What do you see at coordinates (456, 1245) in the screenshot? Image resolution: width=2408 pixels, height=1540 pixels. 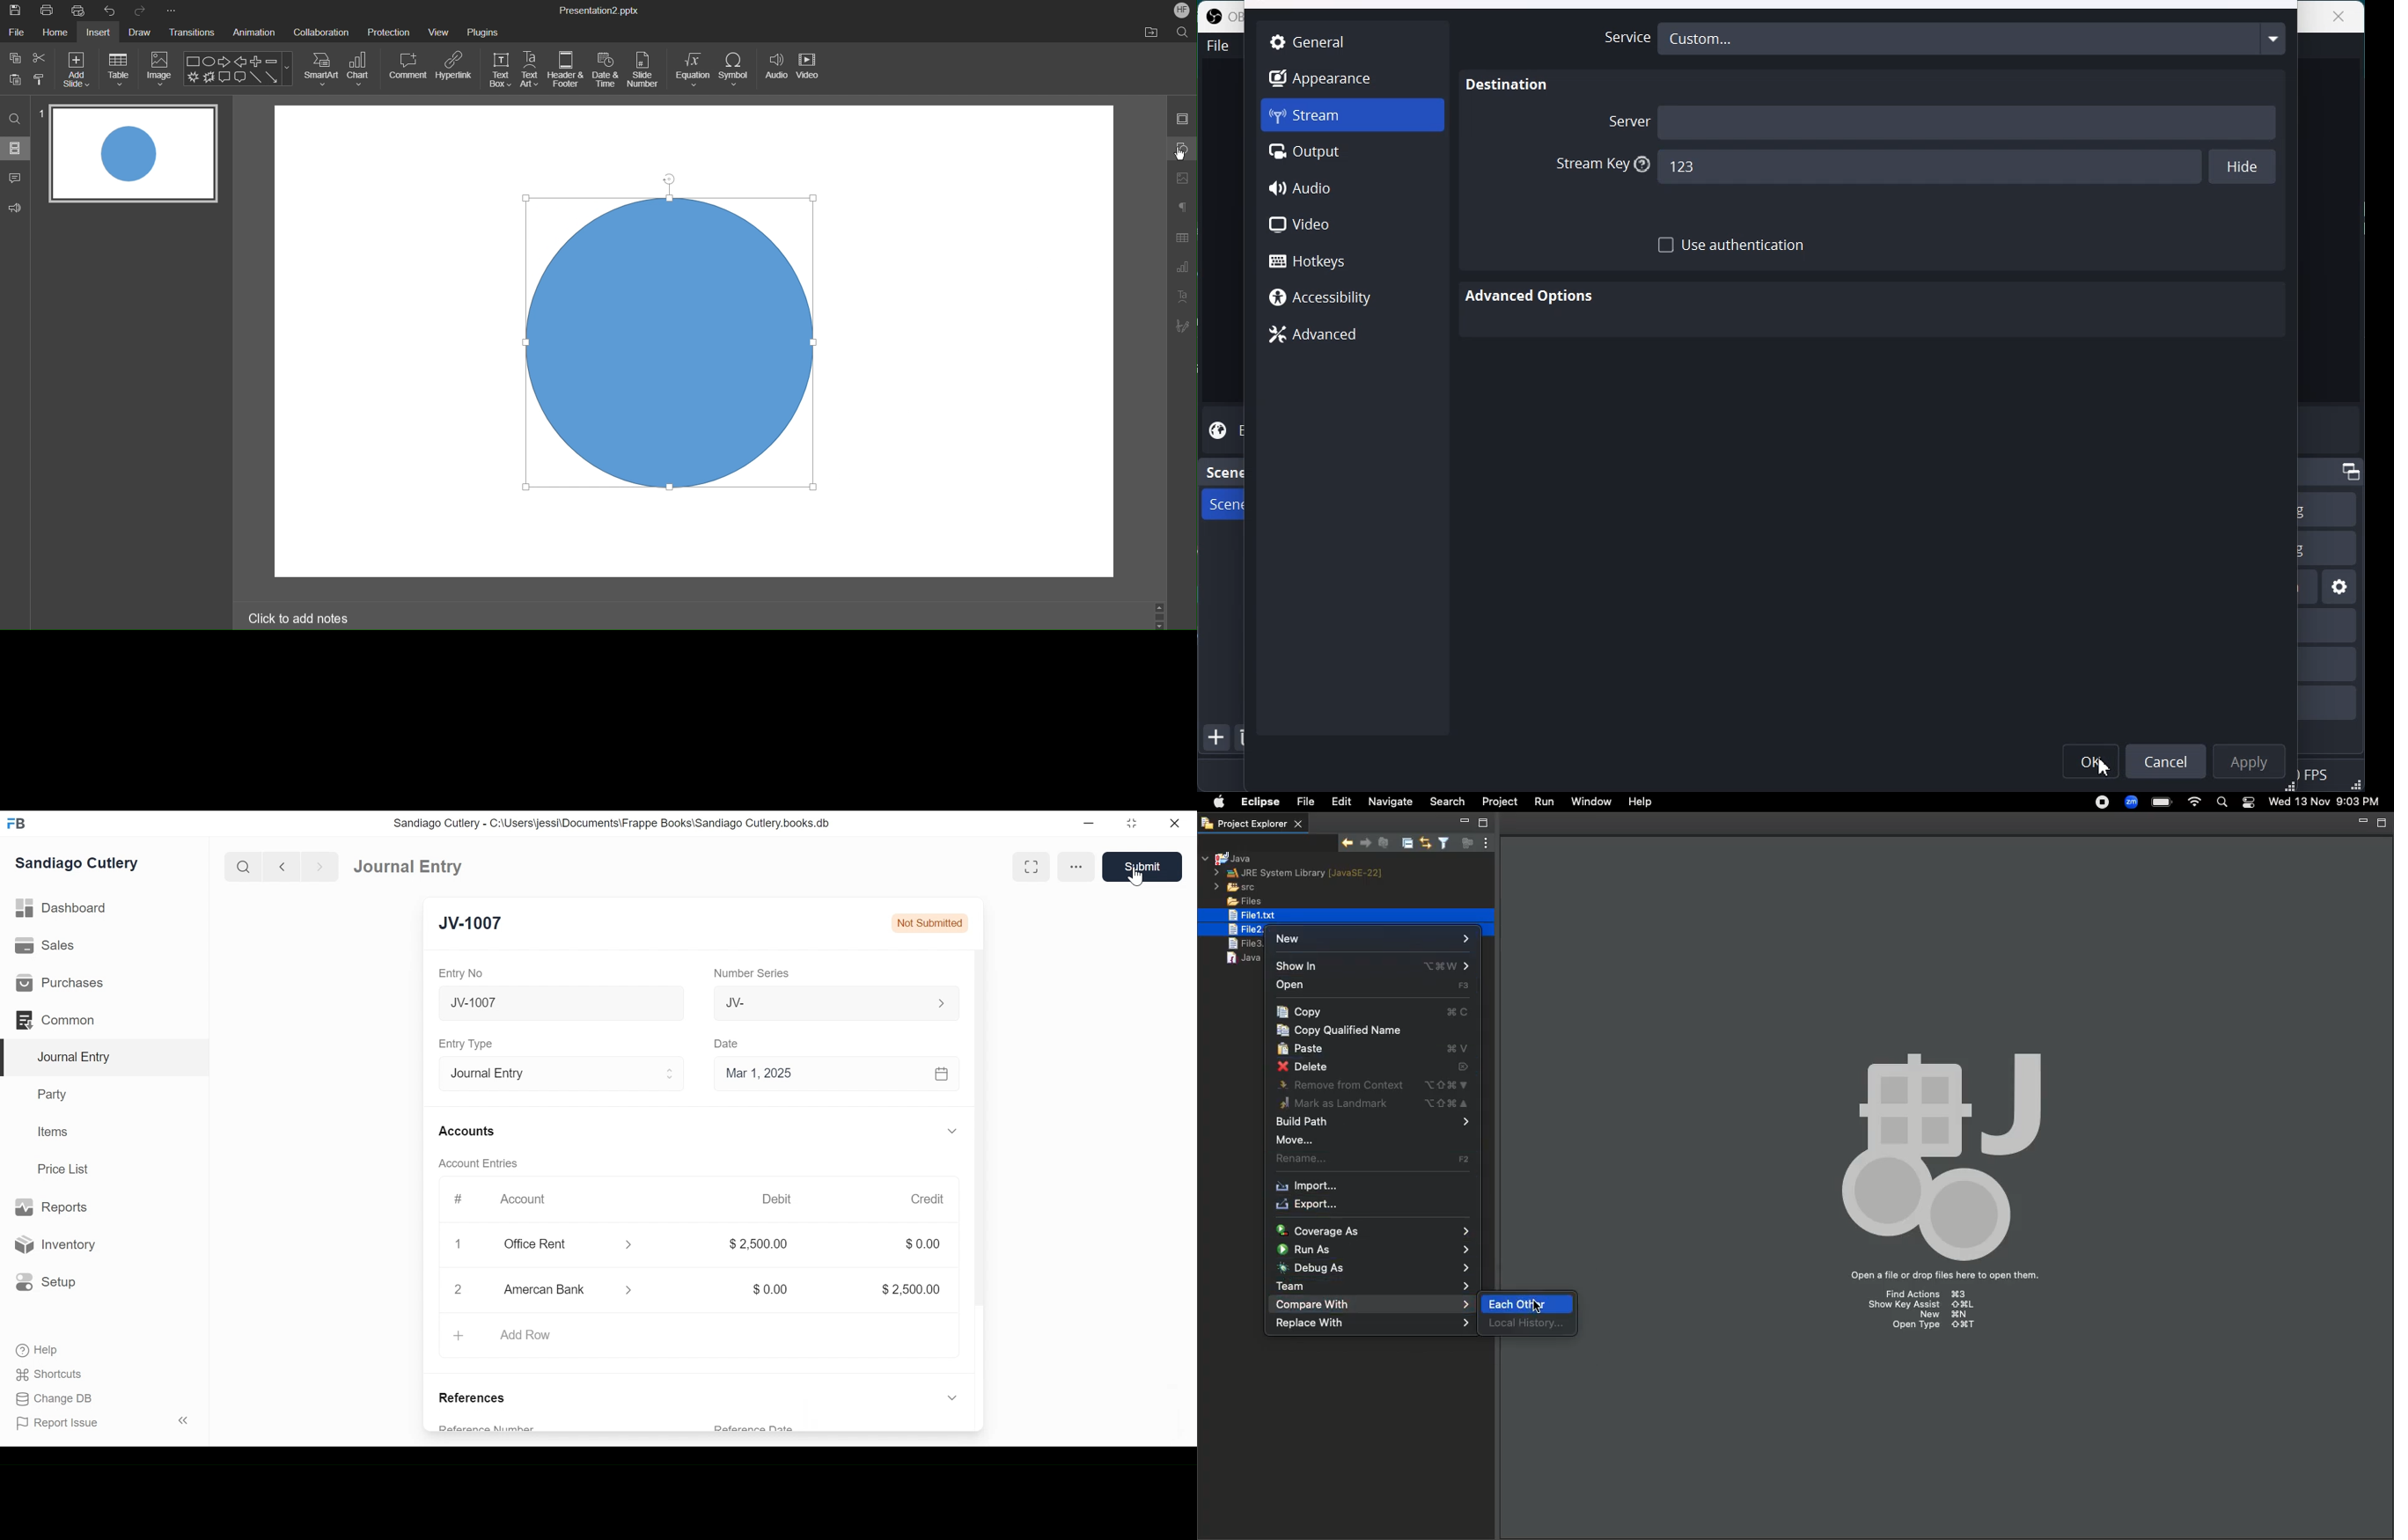 I see `delete` at bounding box center [456, 1245].